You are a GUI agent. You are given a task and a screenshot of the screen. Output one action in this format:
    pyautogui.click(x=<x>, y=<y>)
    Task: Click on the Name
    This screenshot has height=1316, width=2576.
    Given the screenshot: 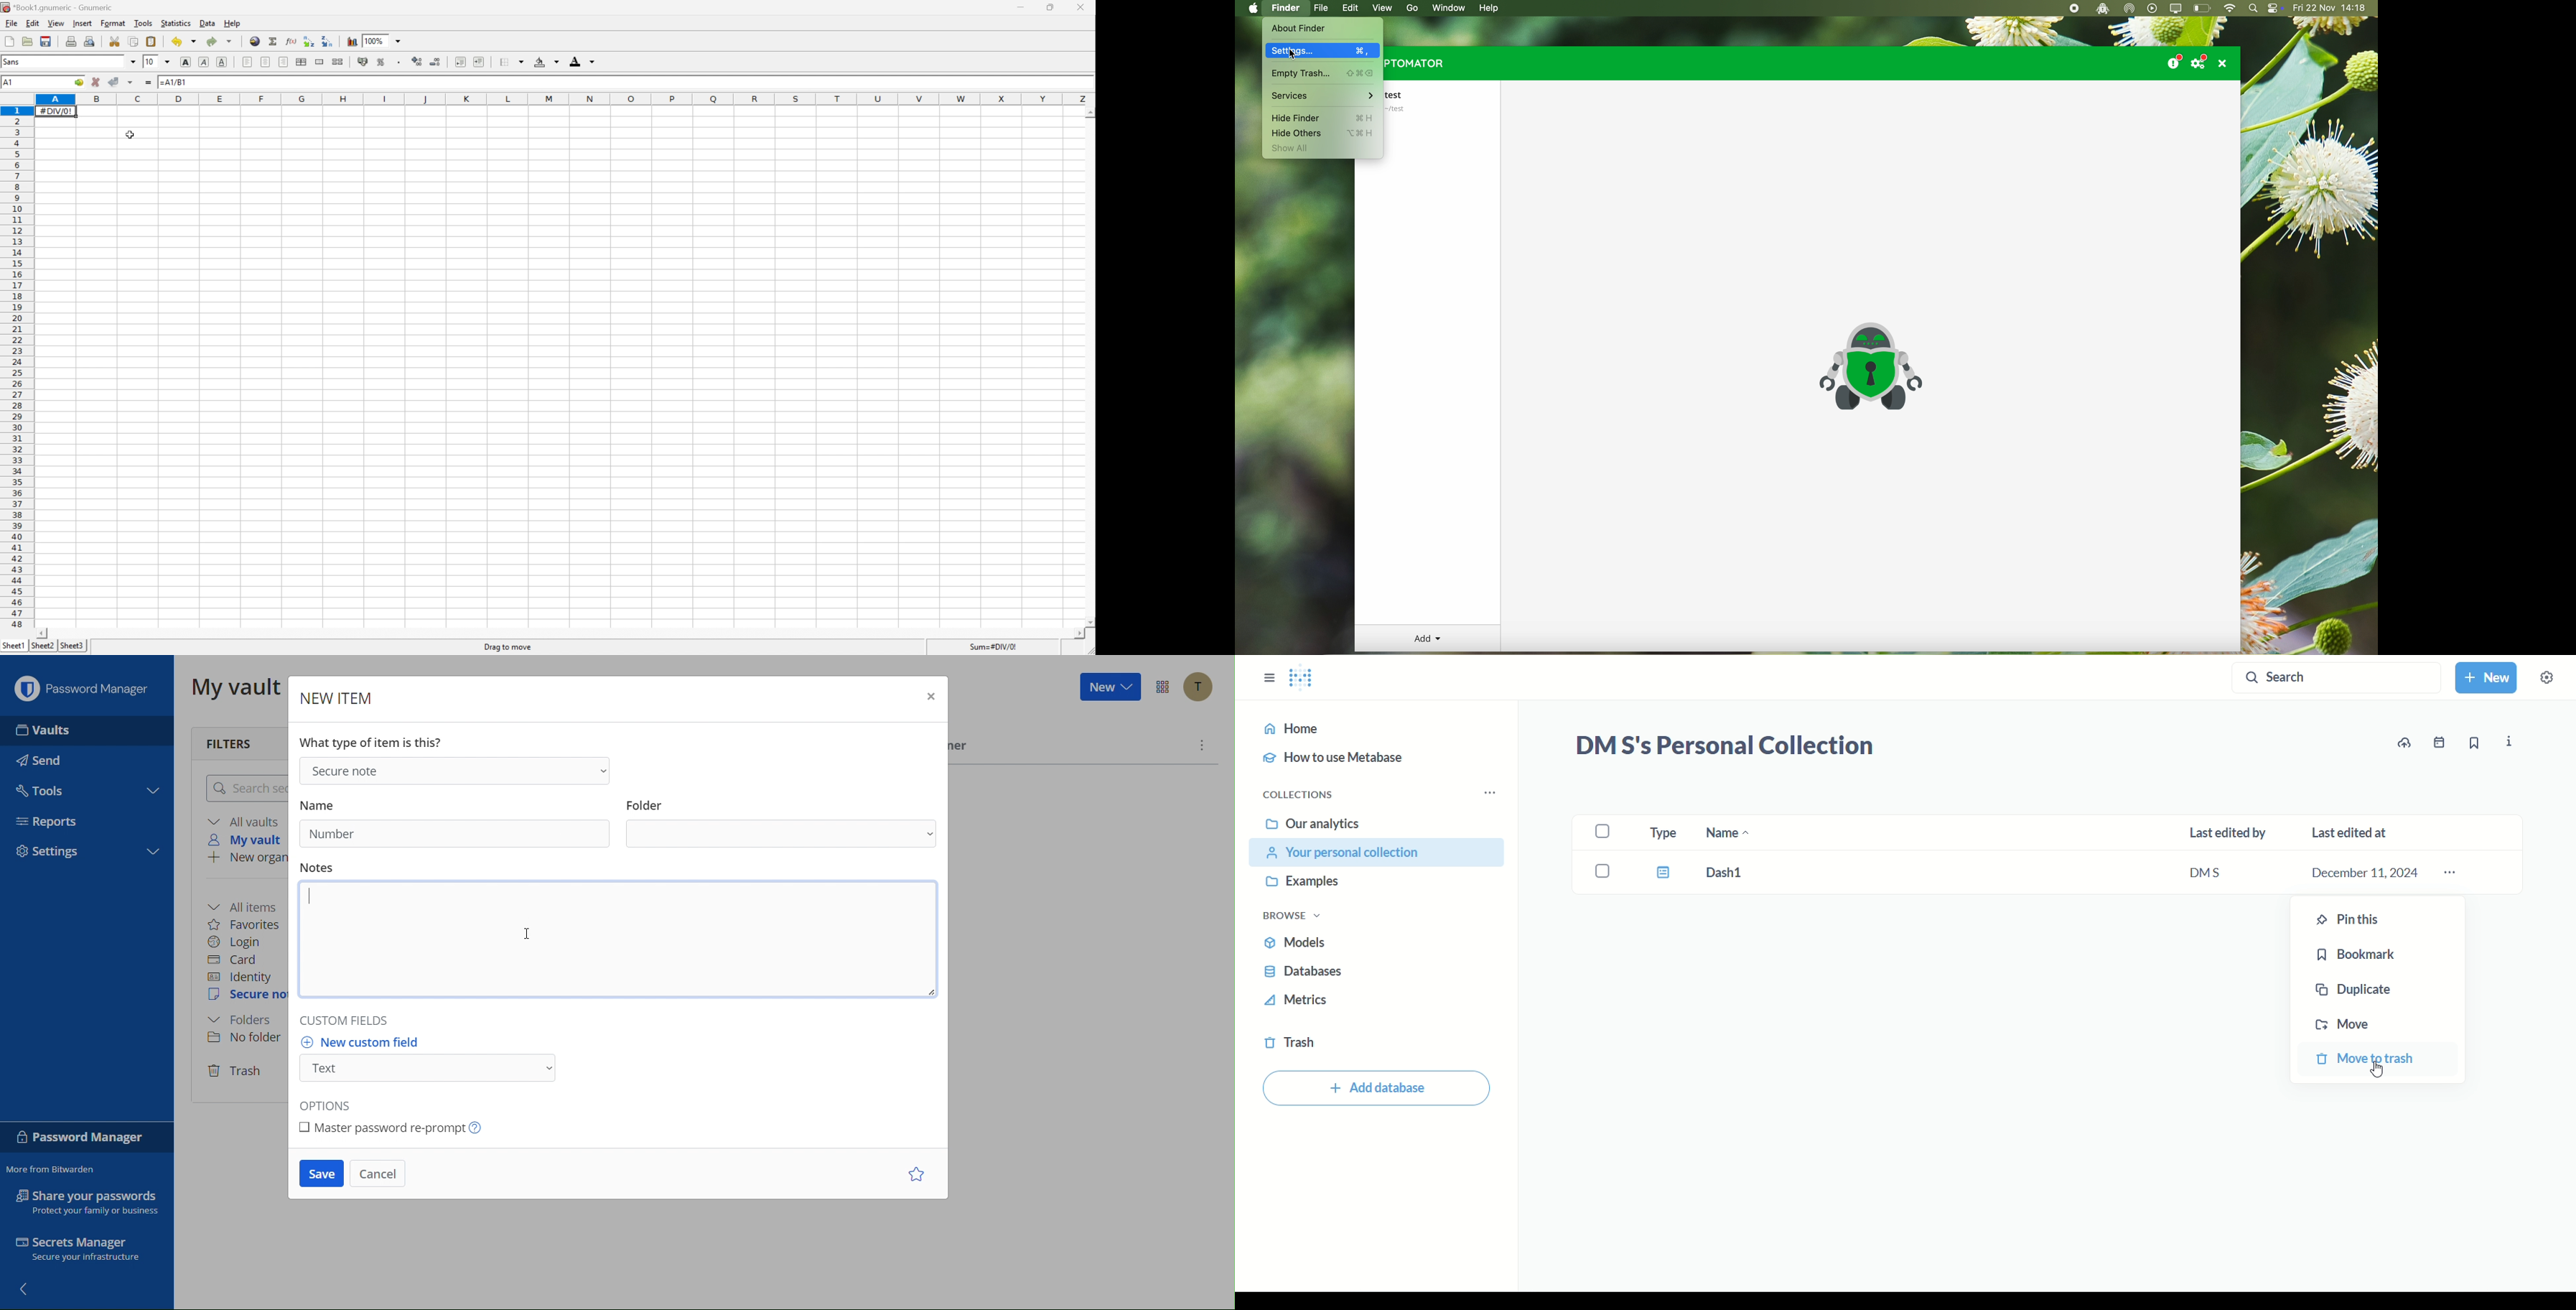 What is the action you would take?
    pyautogui.click(x=328, y=802)
    